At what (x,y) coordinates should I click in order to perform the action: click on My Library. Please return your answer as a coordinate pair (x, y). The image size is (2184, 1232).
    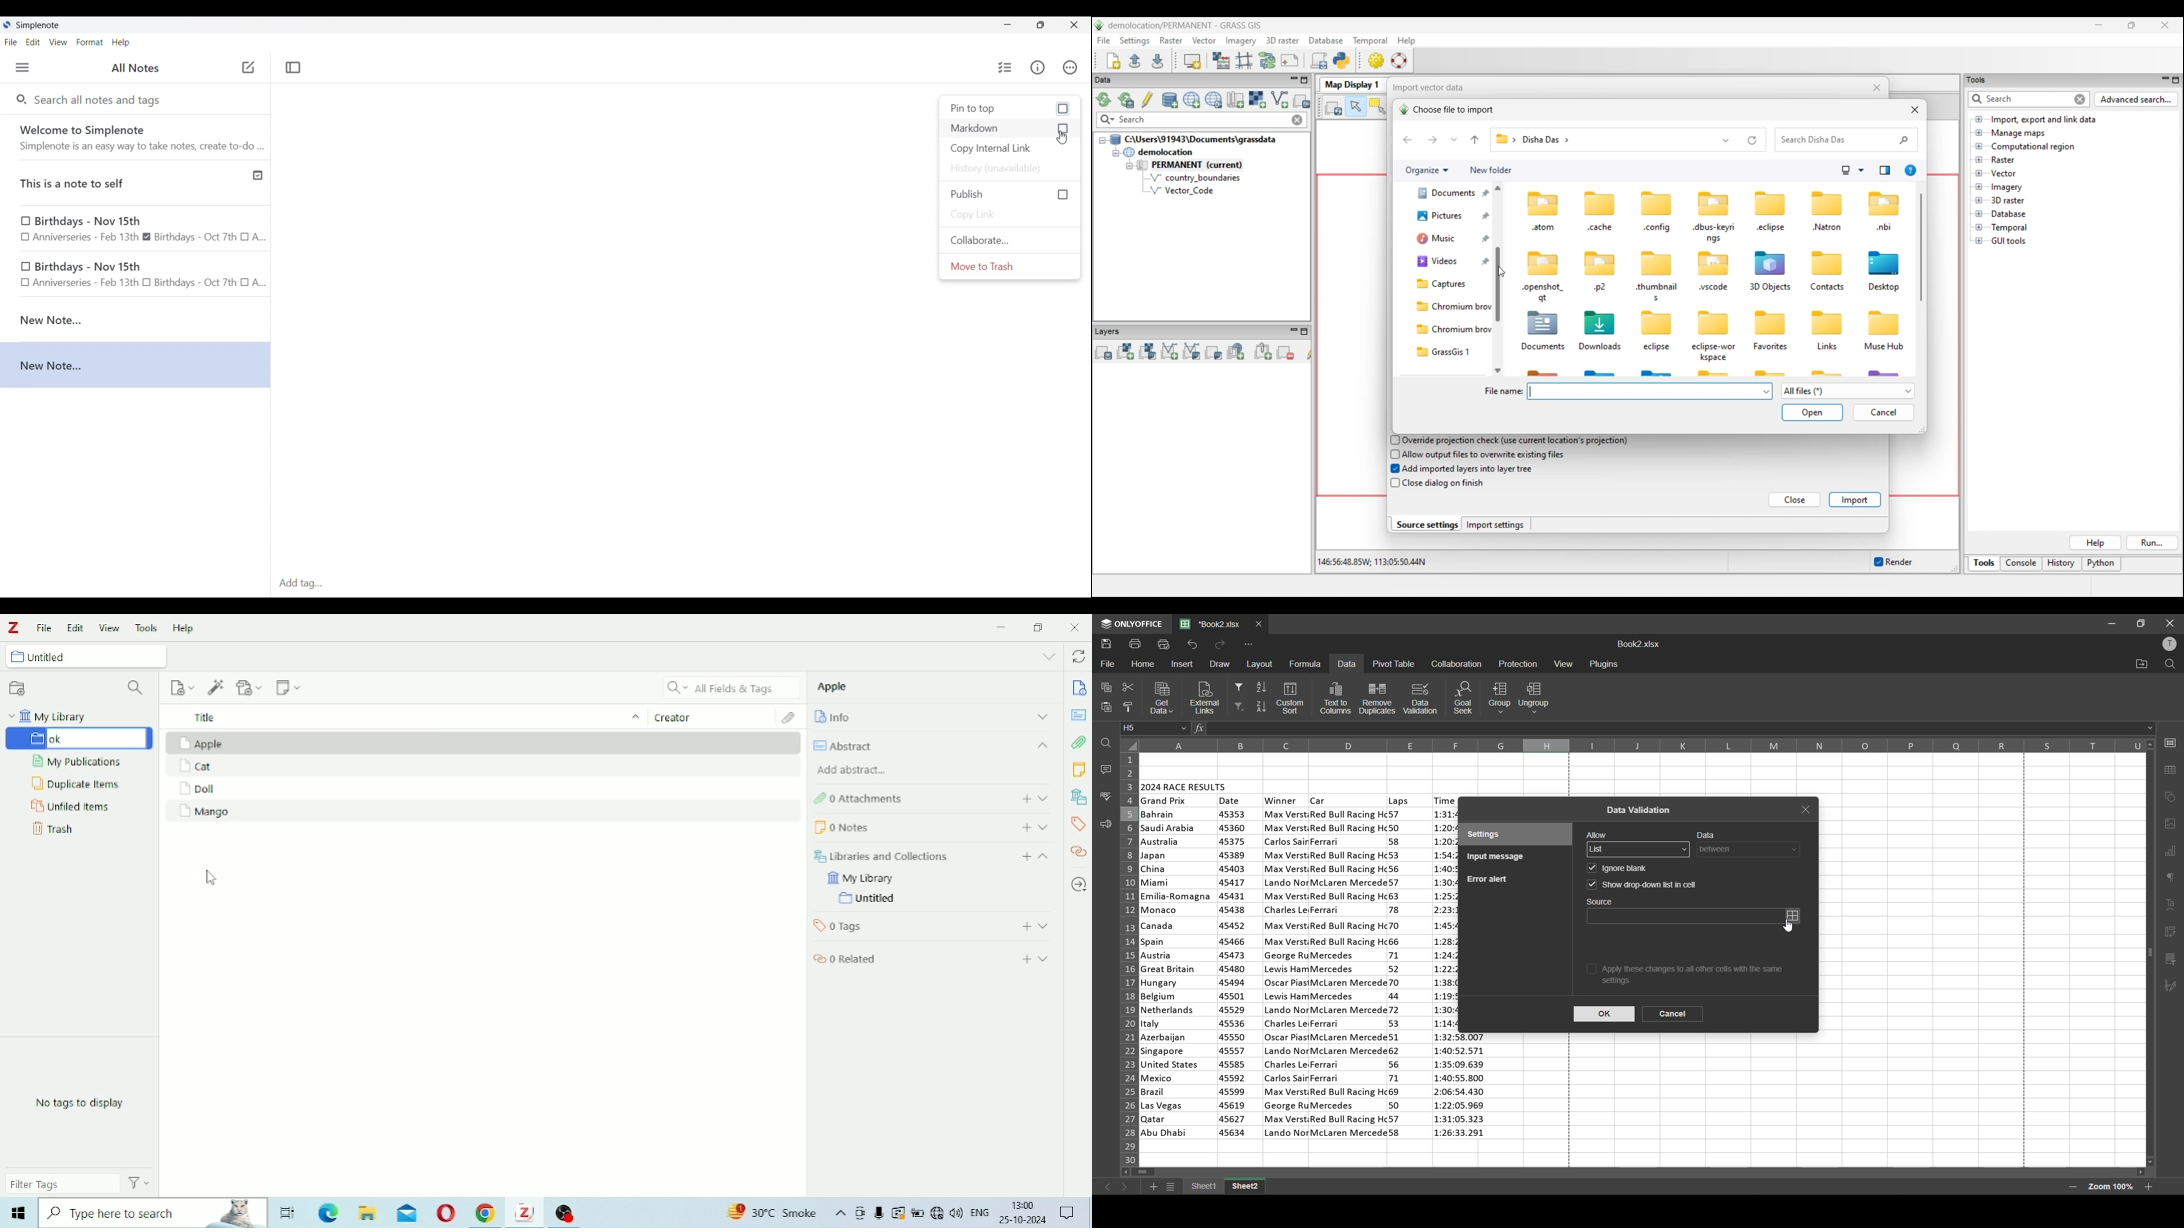
    Looking at the image, I should click on (50, 714).